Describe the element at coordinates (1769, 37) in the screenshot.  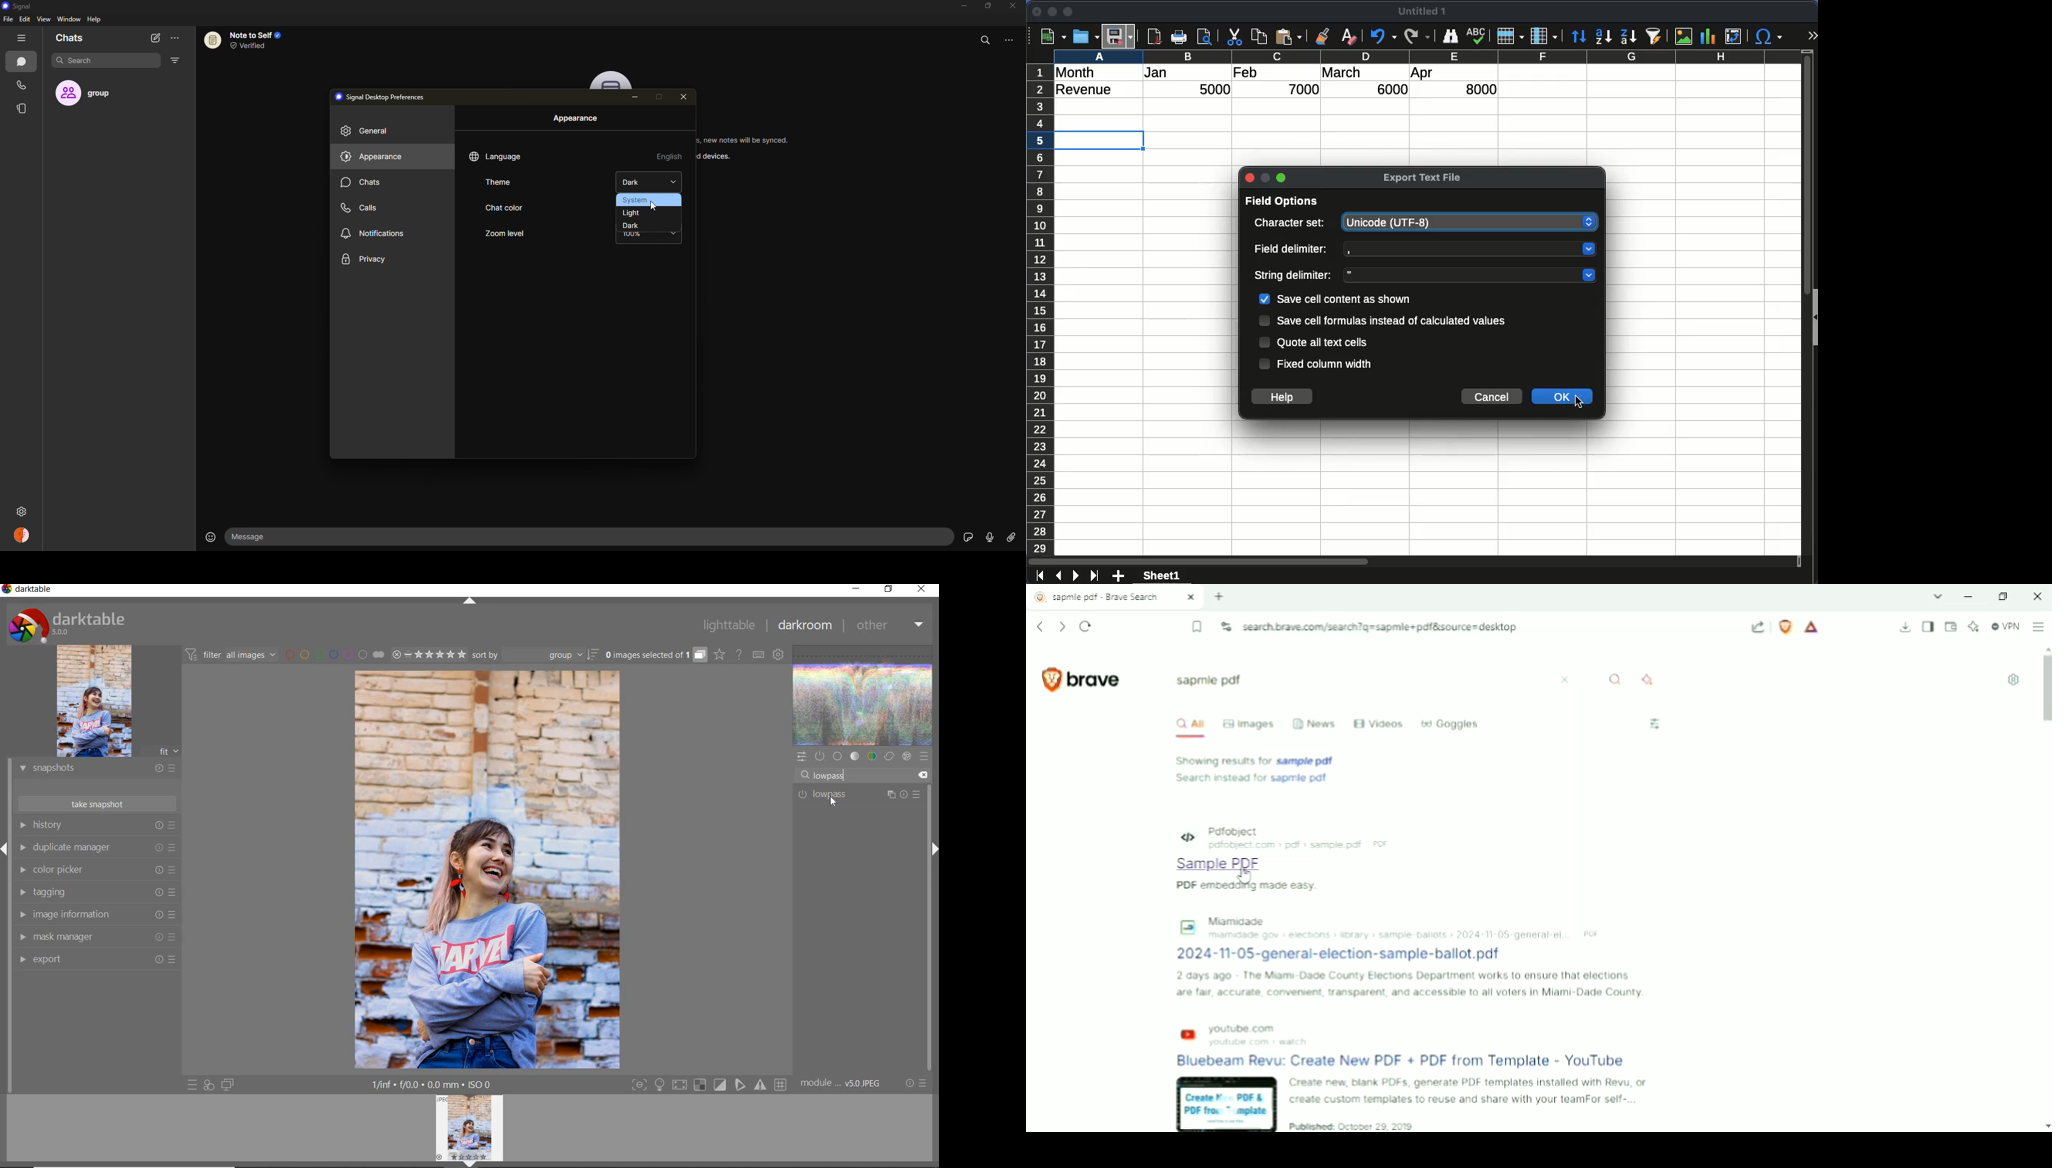
I see `special characters` at that location.